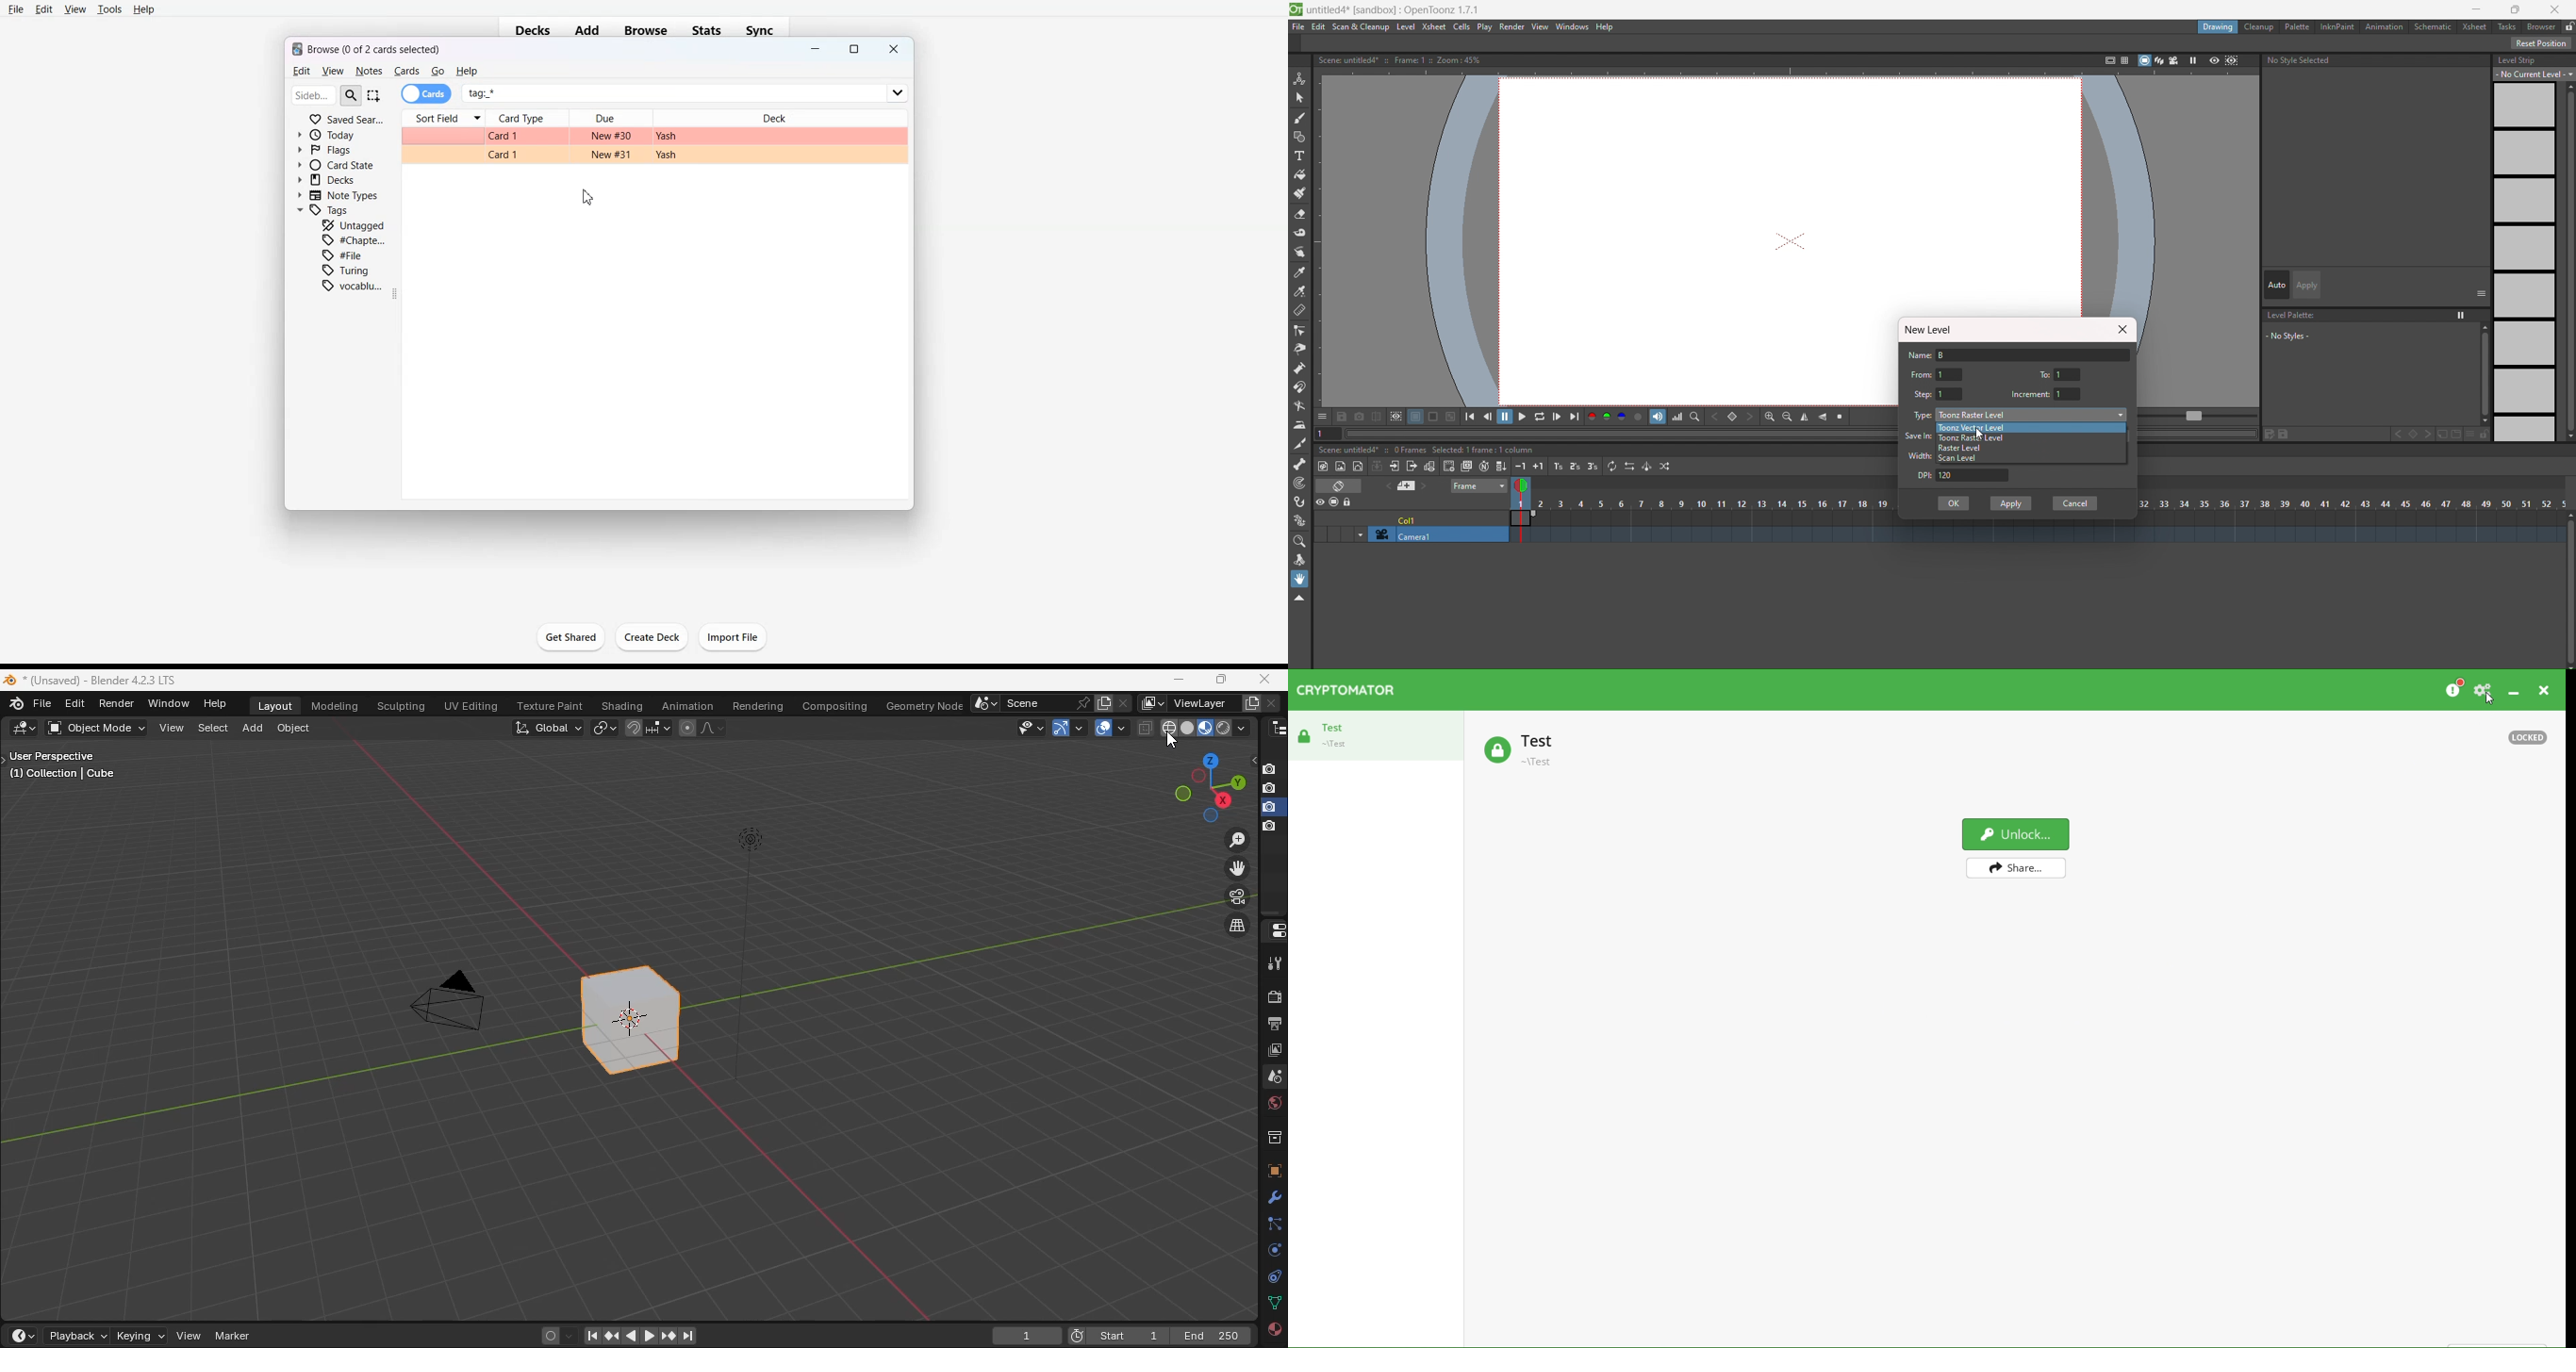 This screenshot has width=2576, height=1372. What do you see at coordinates (367, 48) in the screenshot?
I see `Text` at bounding box center [367, 48].